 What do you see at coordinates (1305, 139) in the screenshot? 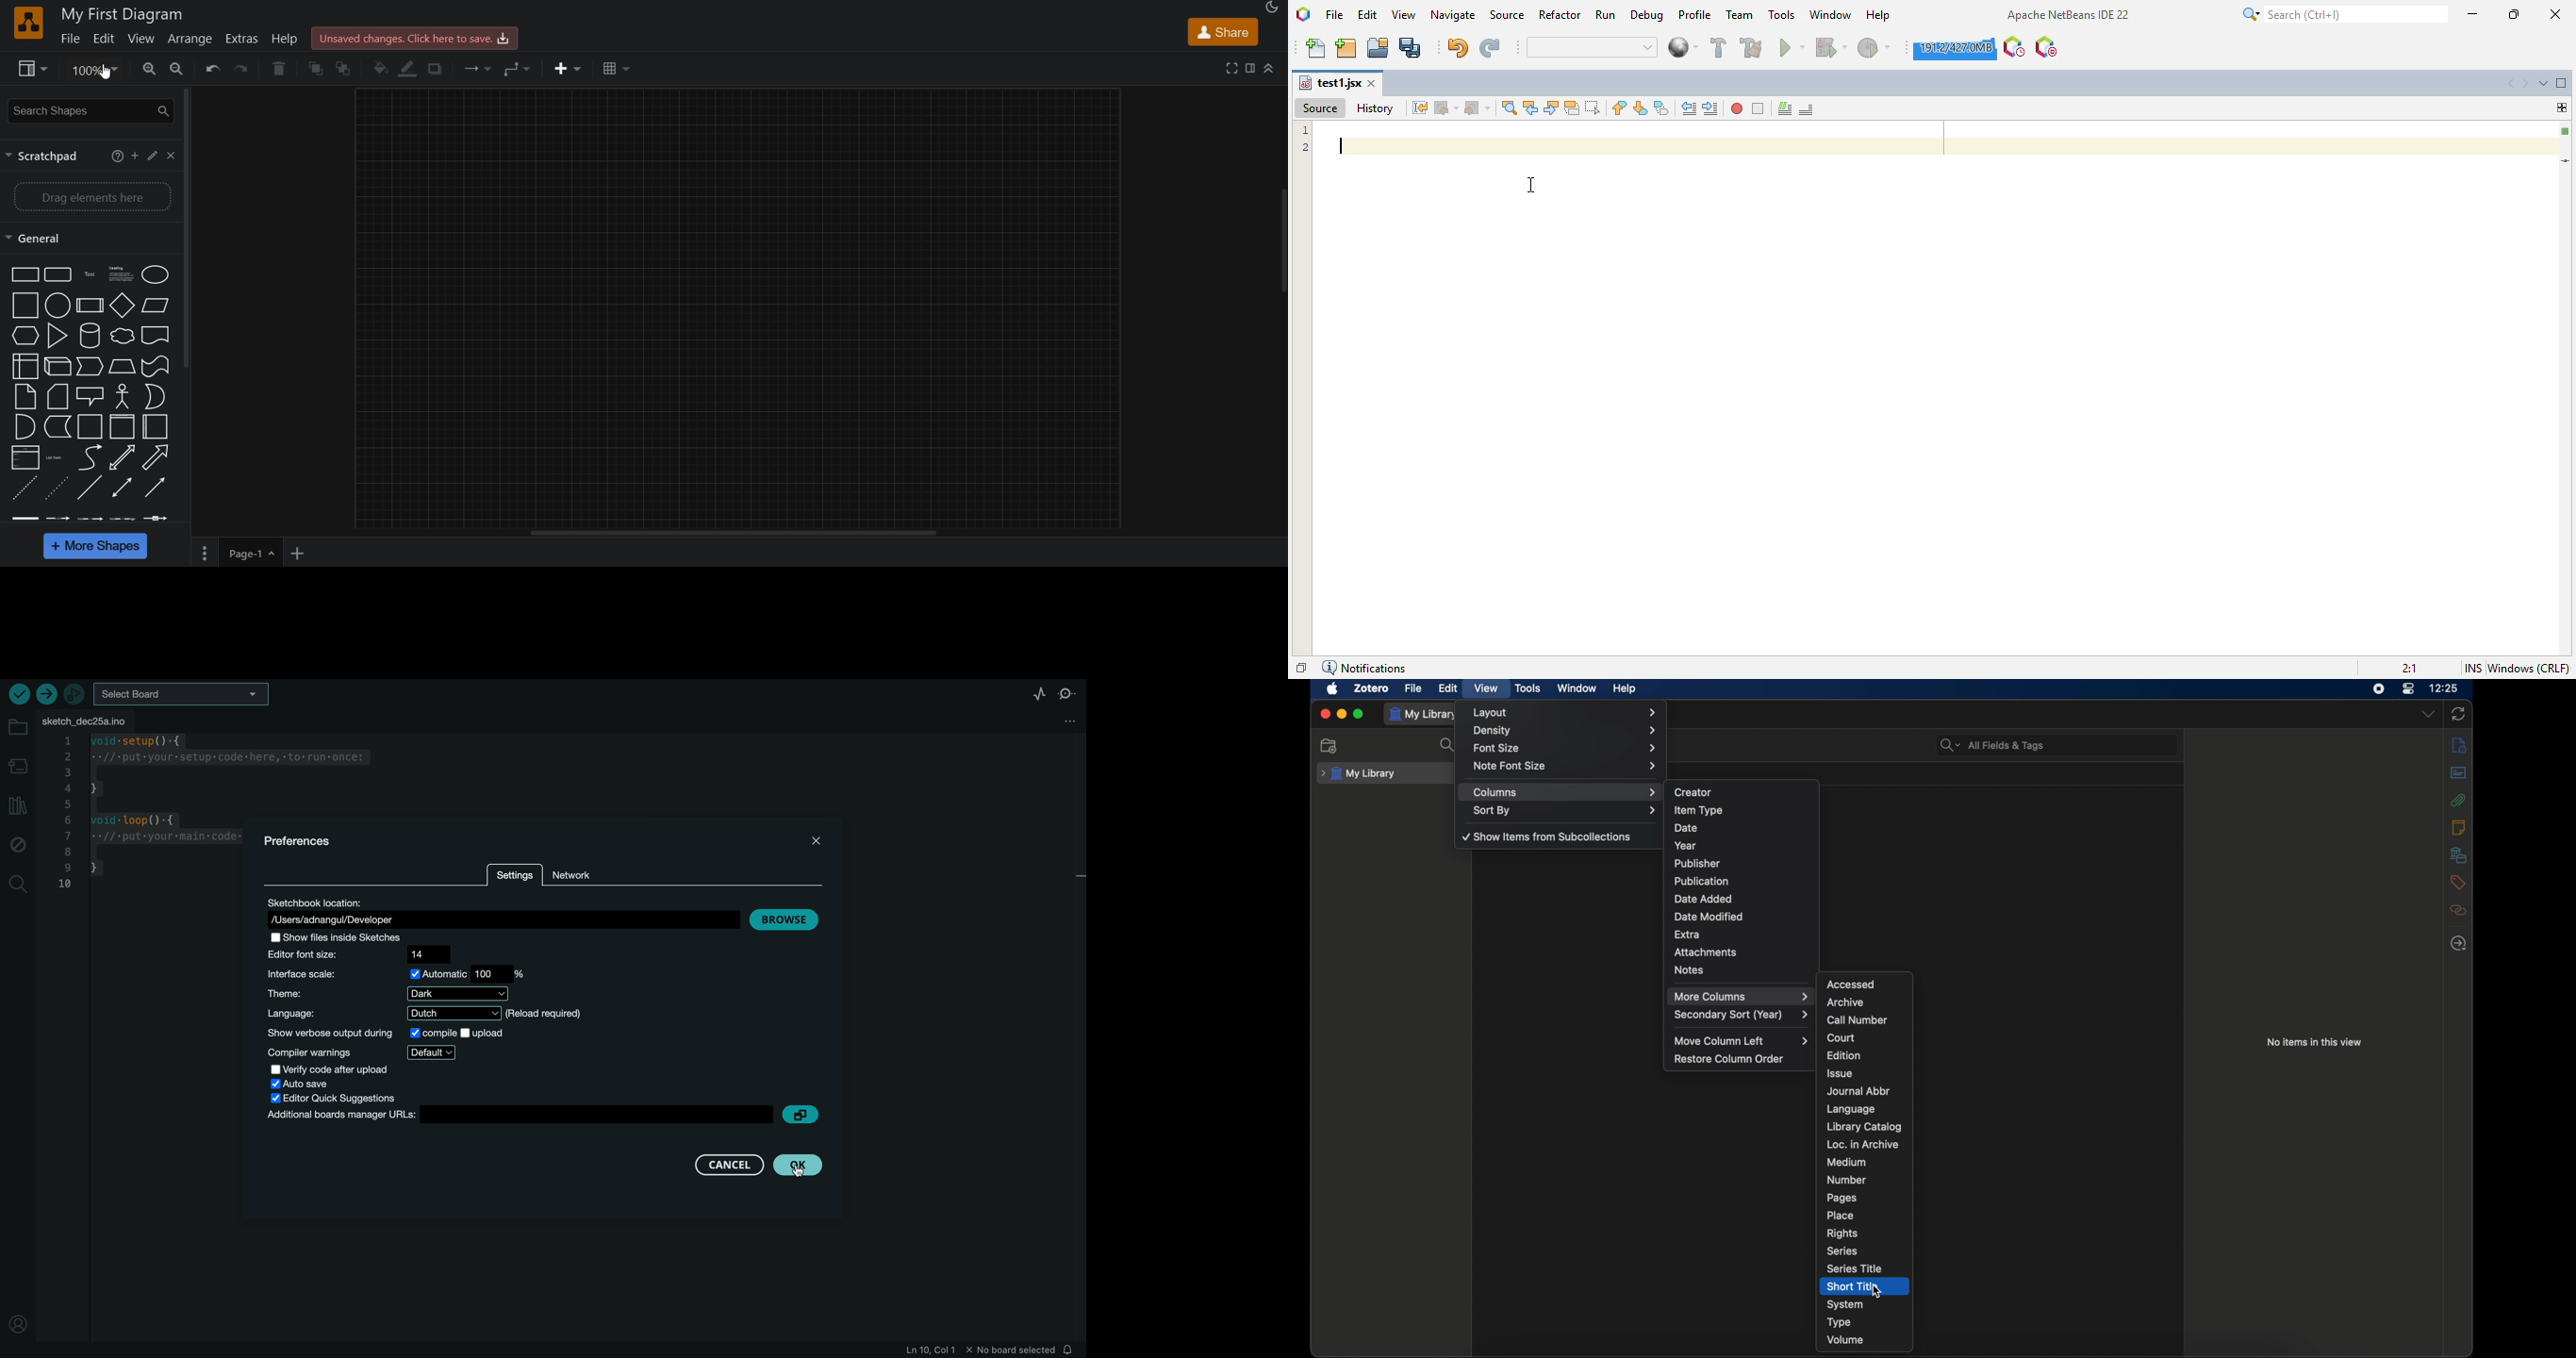
I see `line numbers enabled` at bounding box center [1305, 139].